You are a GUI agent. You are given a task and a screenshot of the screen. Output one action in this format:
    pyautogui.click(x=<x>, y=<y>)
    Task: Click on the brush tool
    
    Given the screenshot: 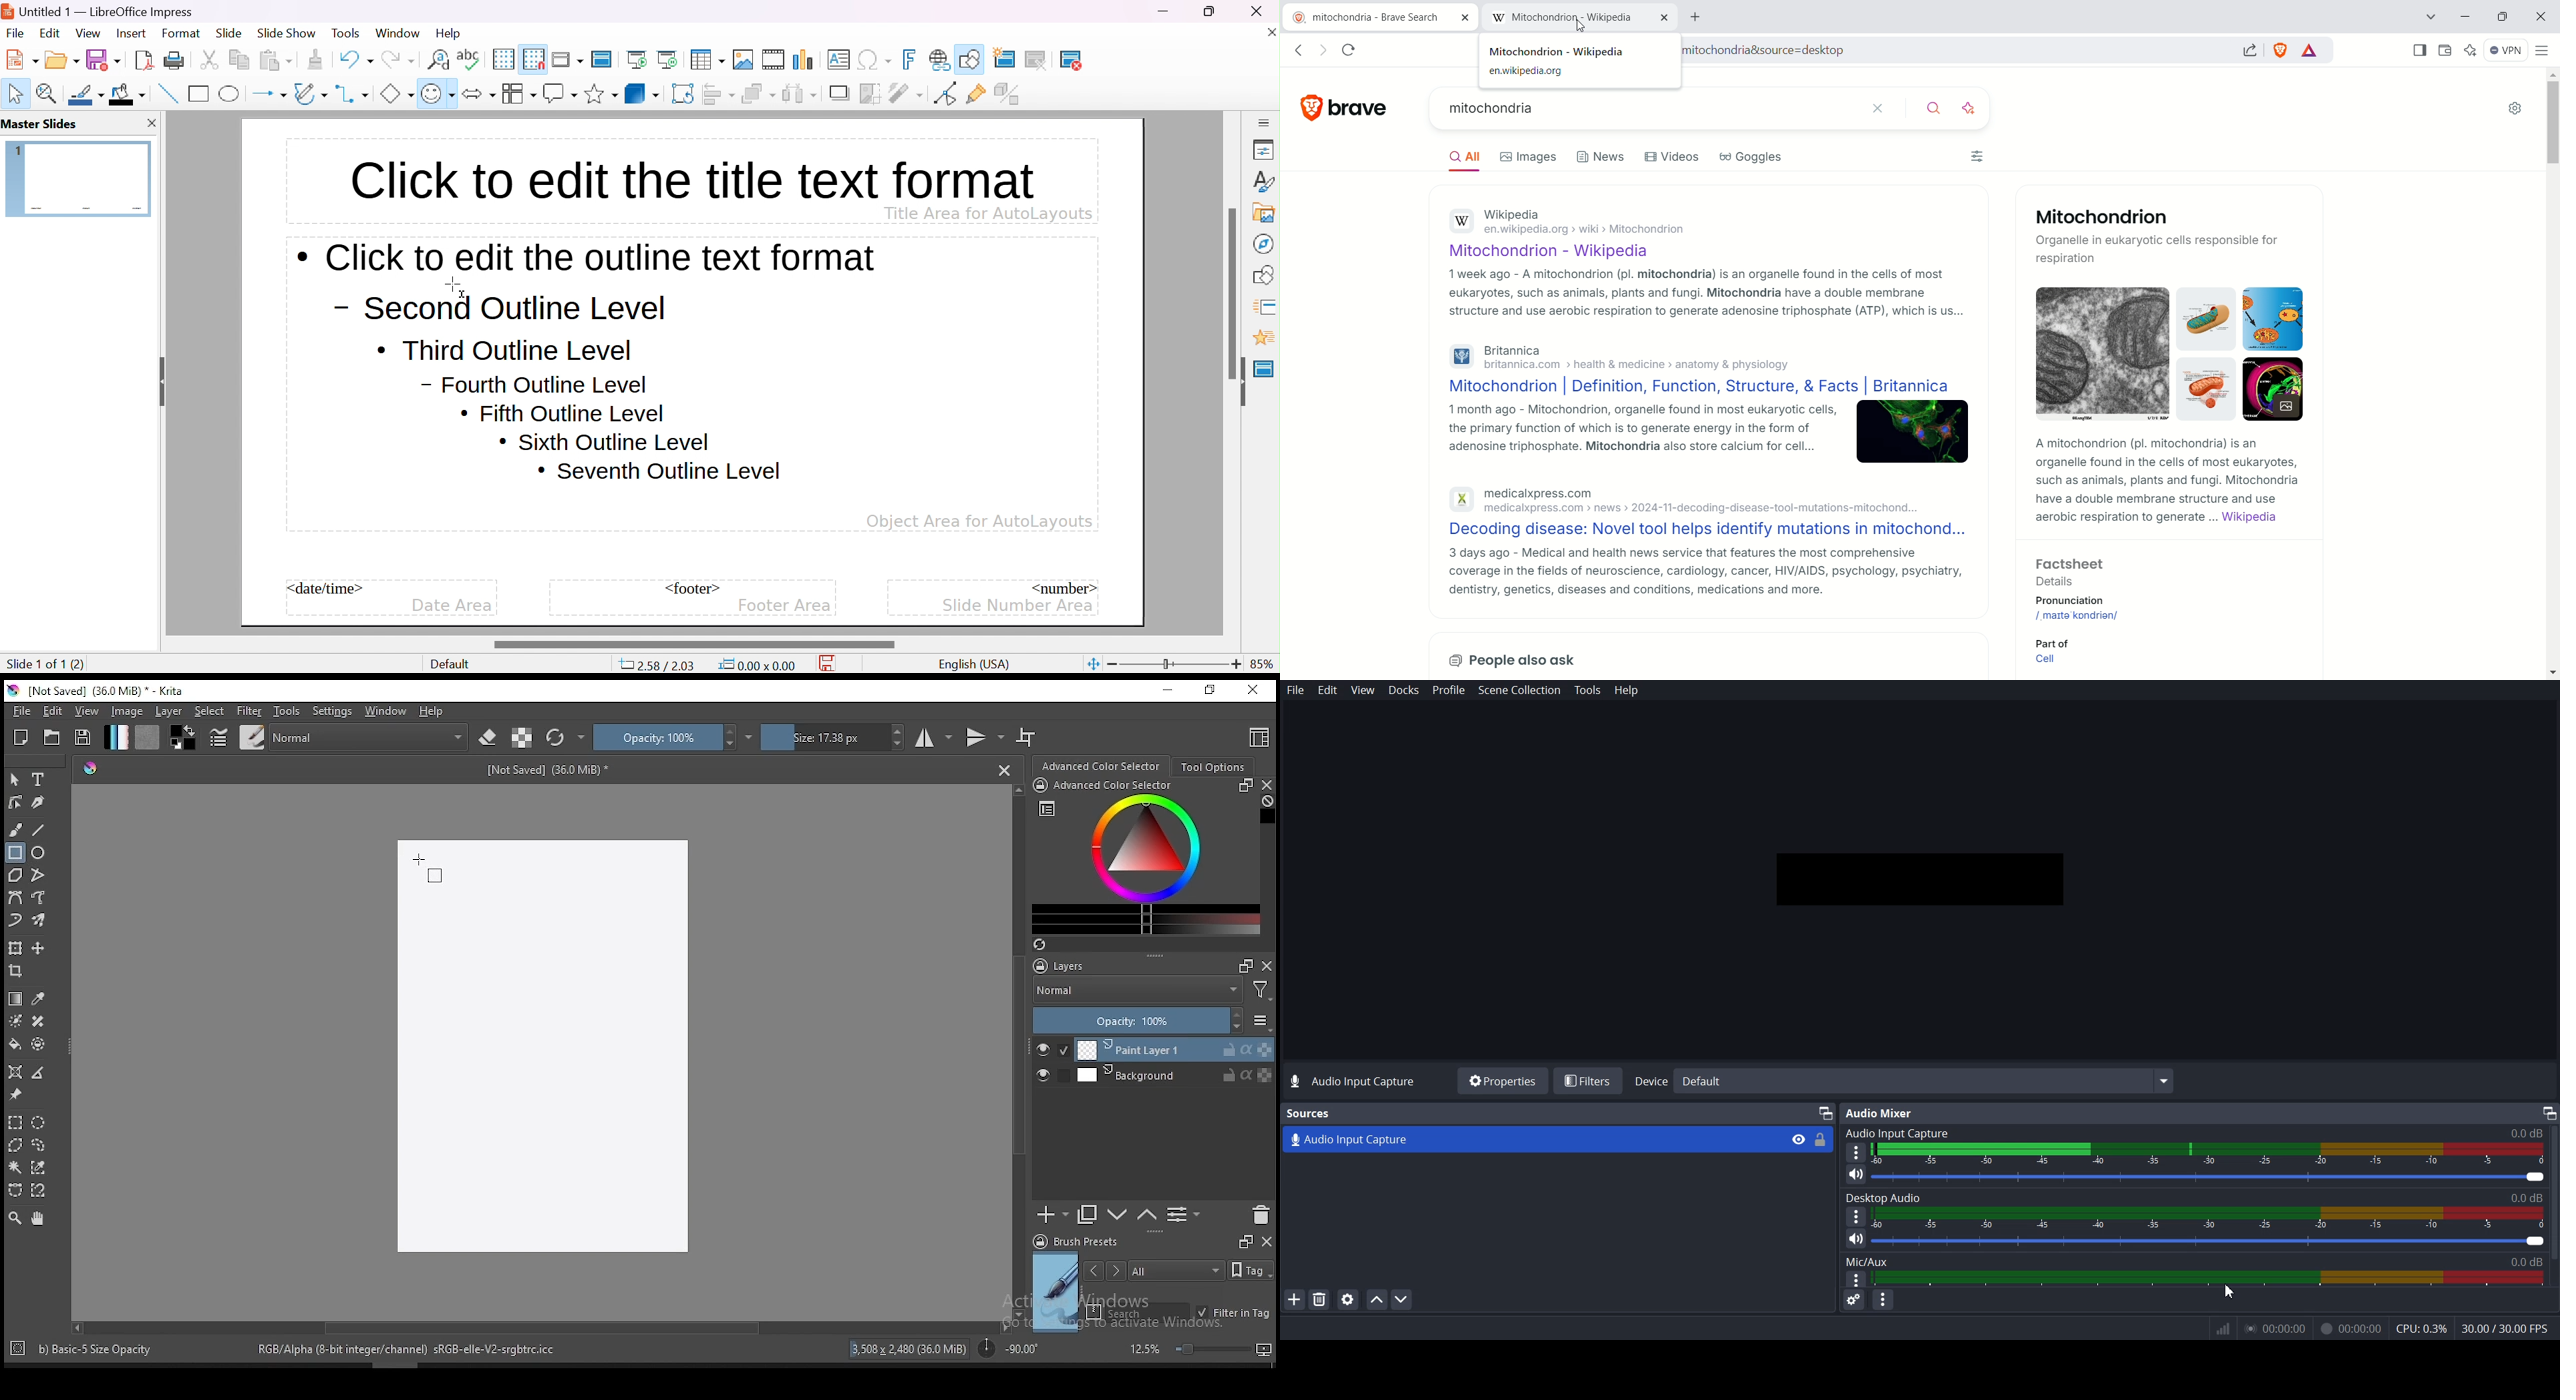 What is the action you would take?
    pyautogui.click(x=17, y=829)
    